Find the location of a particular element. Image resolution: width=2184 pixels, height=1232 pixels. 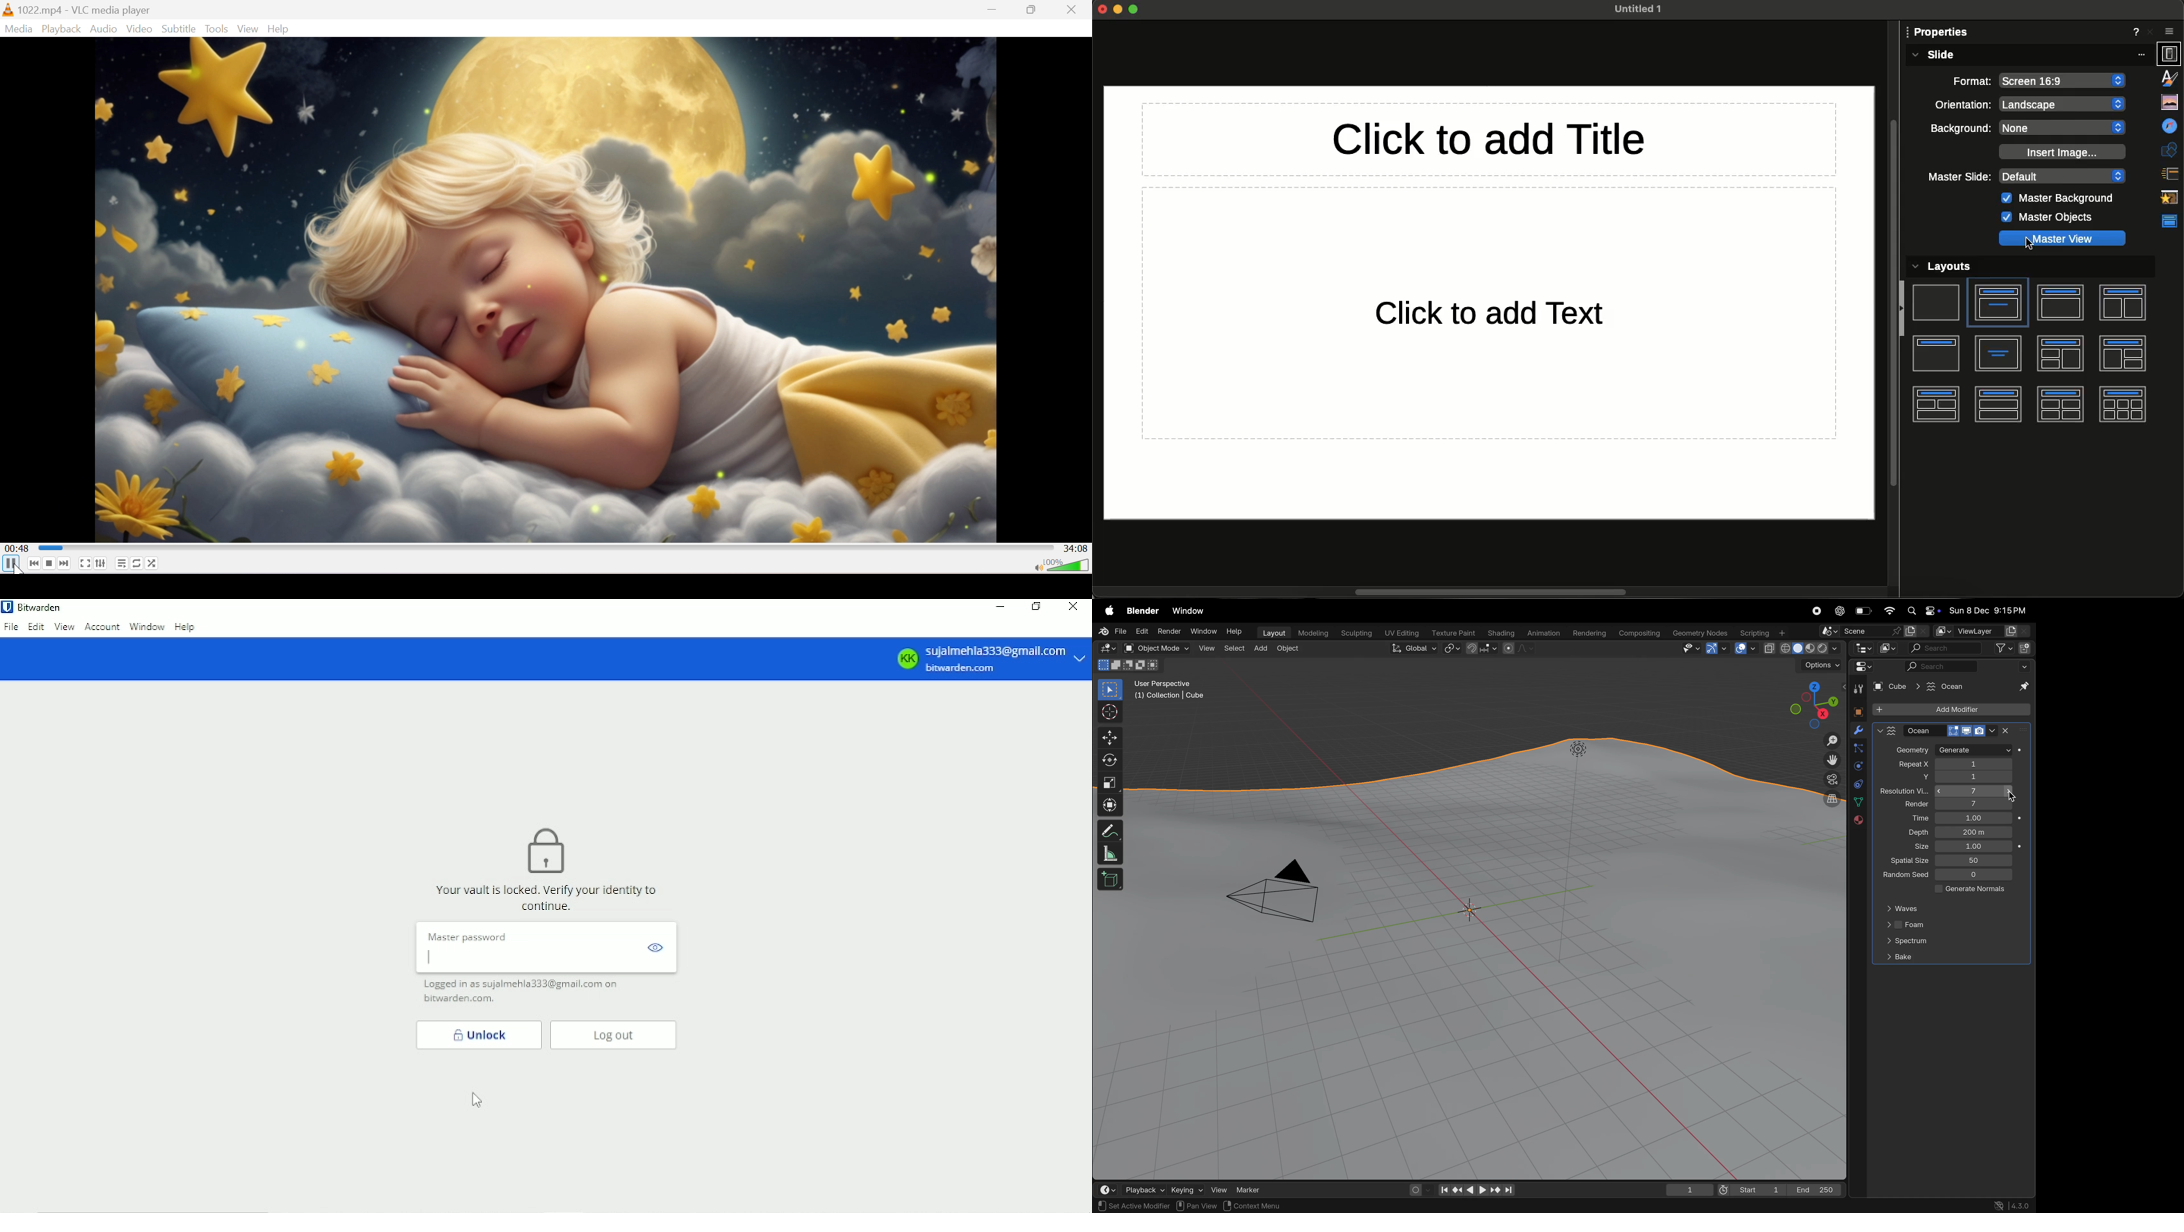

Toggle playlist is located at coordinates (121, 564).